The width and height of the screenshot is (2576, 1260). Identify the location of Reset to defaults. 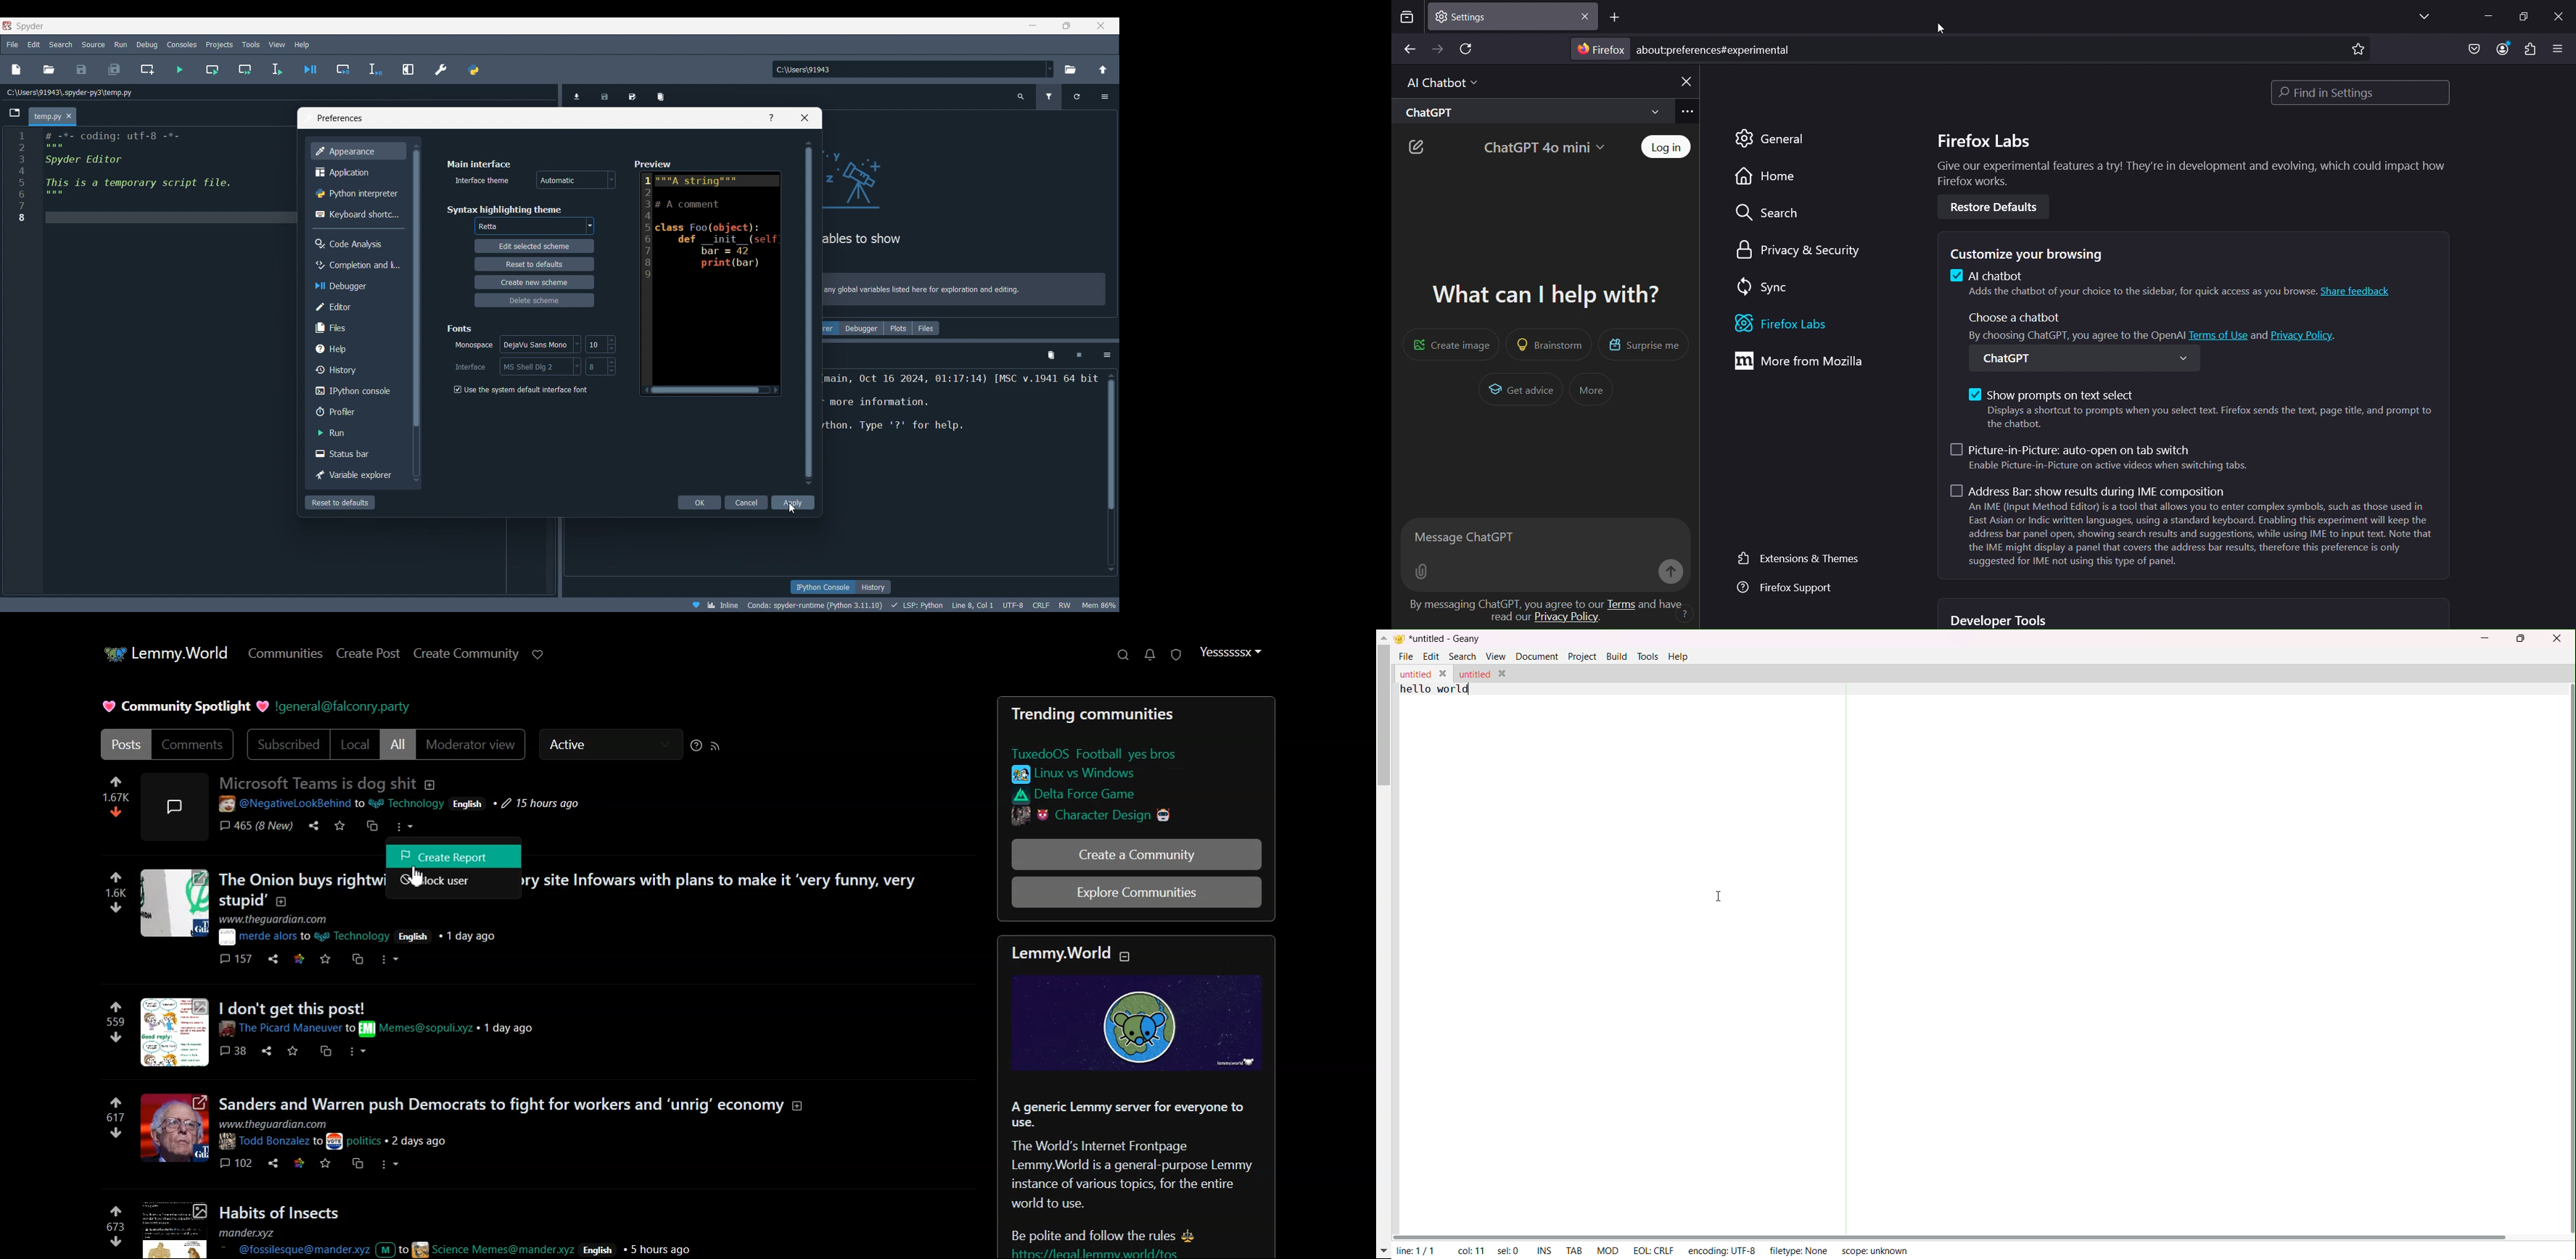
(340, 502).